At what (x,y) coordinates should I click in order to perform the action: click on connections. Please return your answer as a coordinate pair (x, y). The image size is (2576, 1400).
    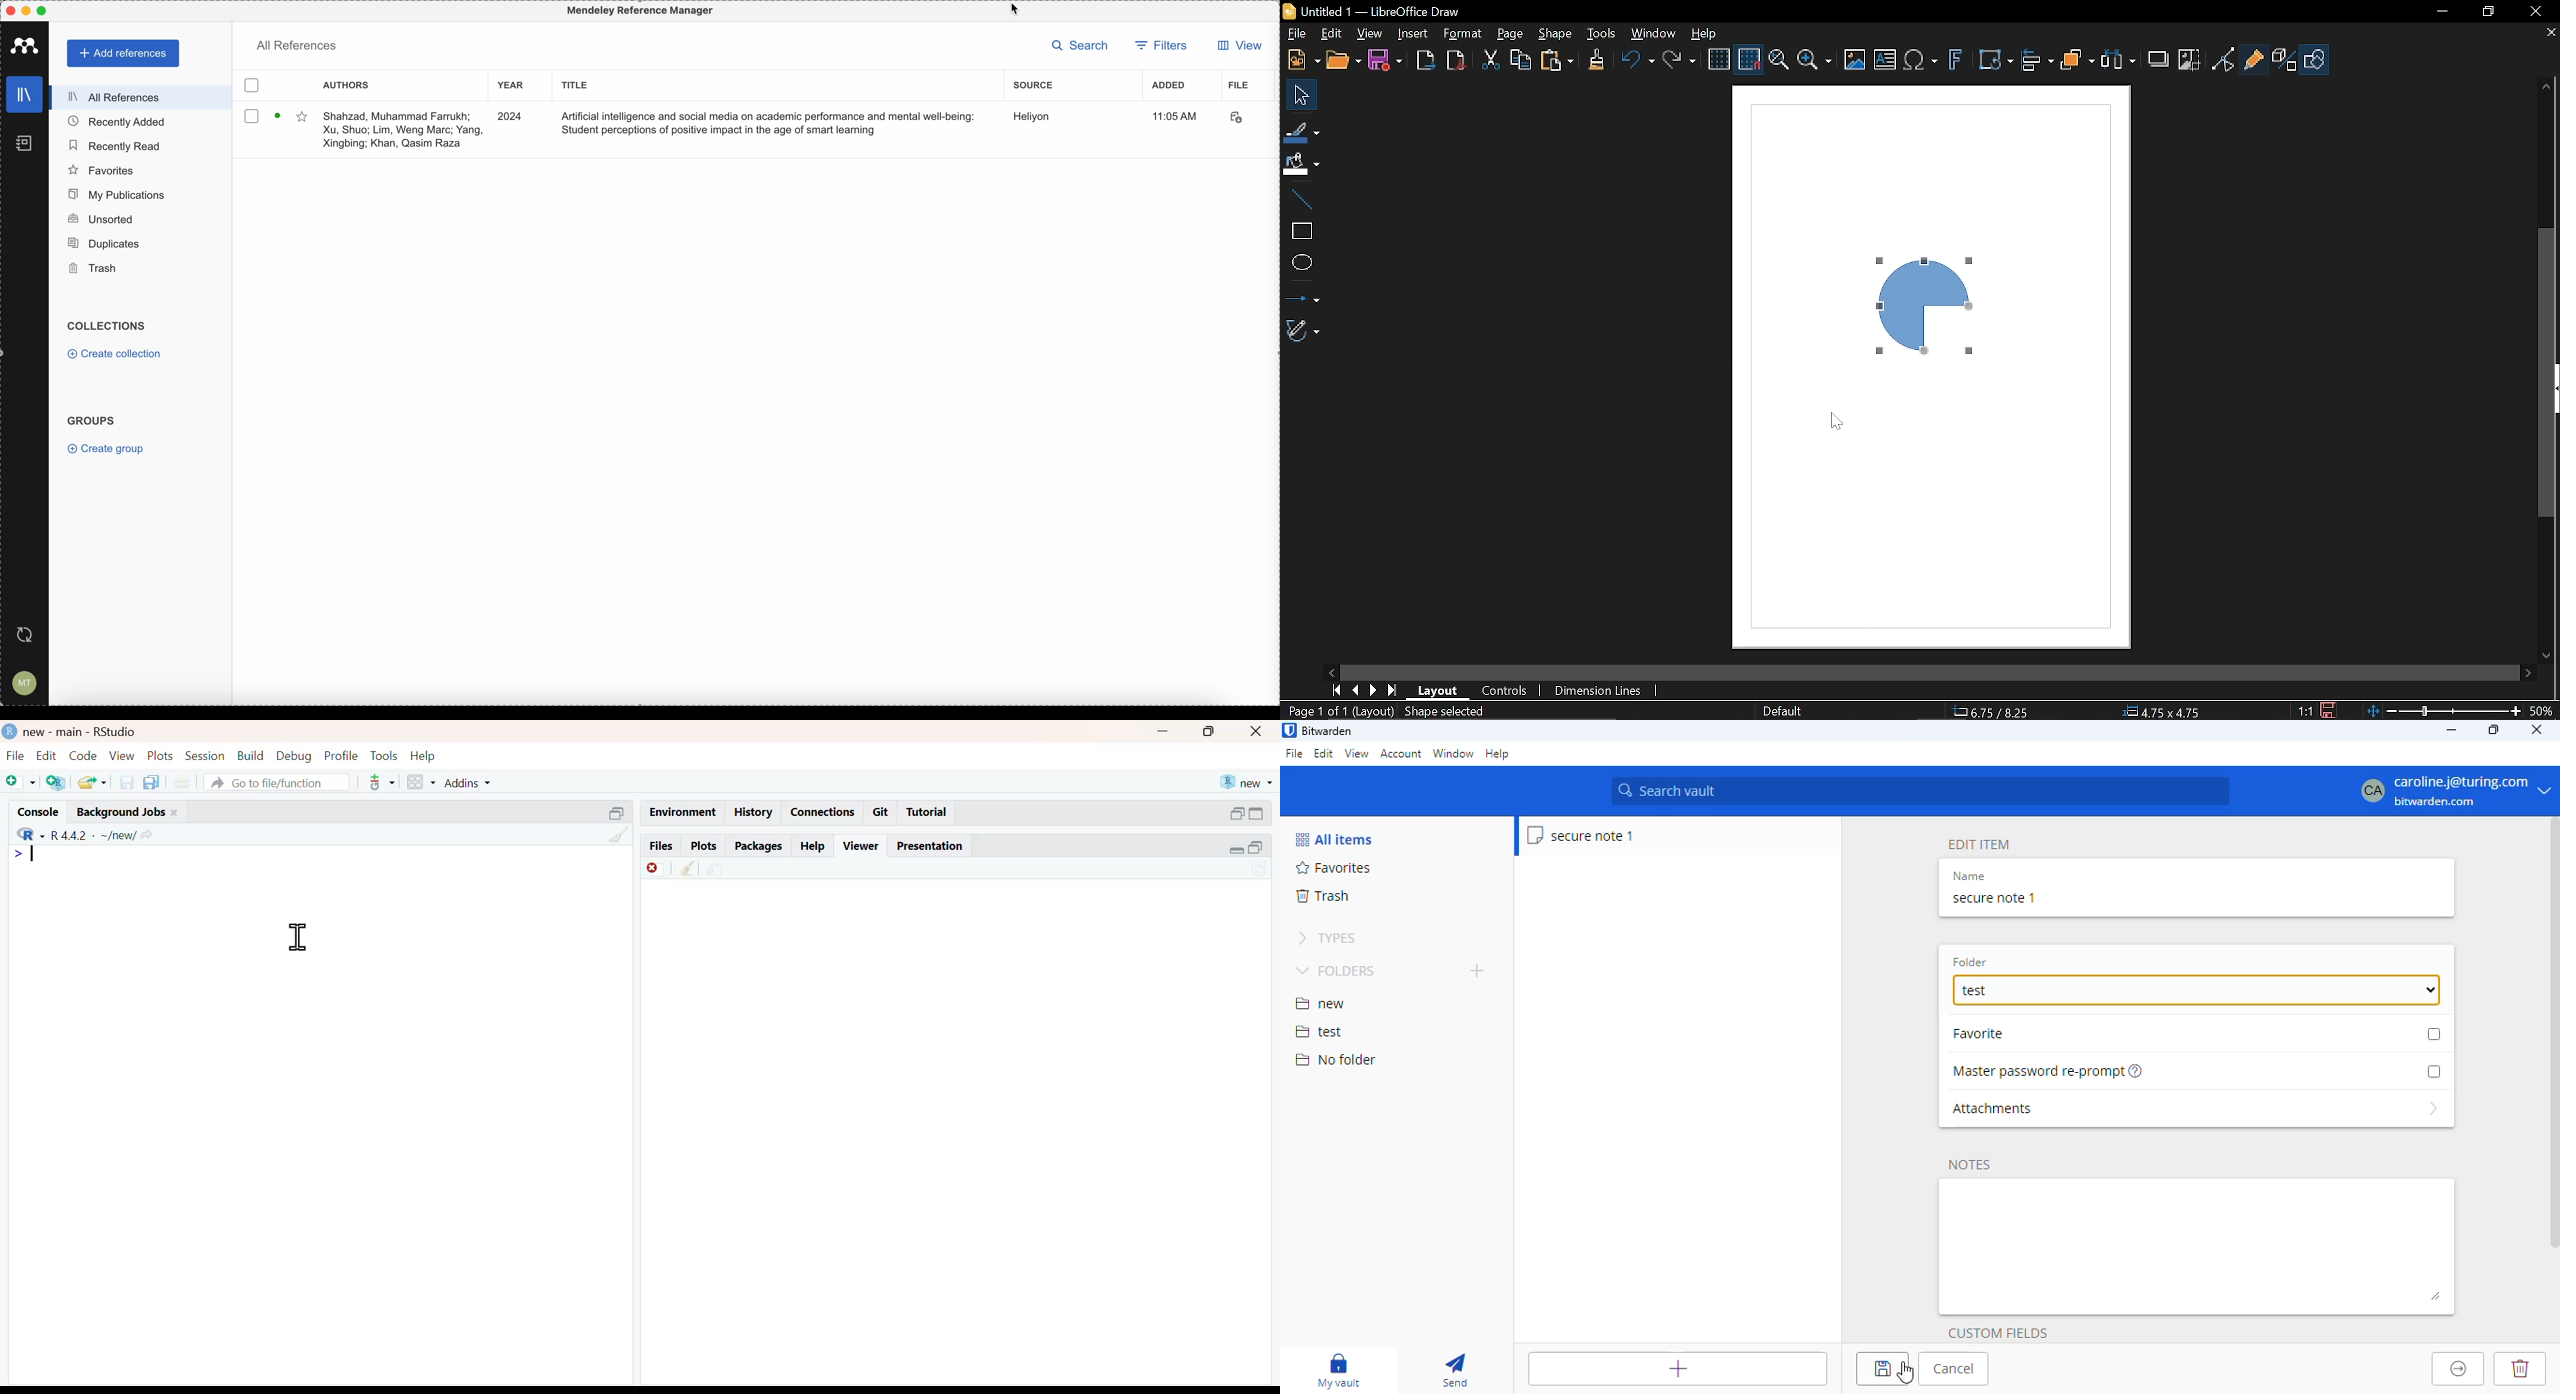
    Looking at the image, I should click on (824, 813).